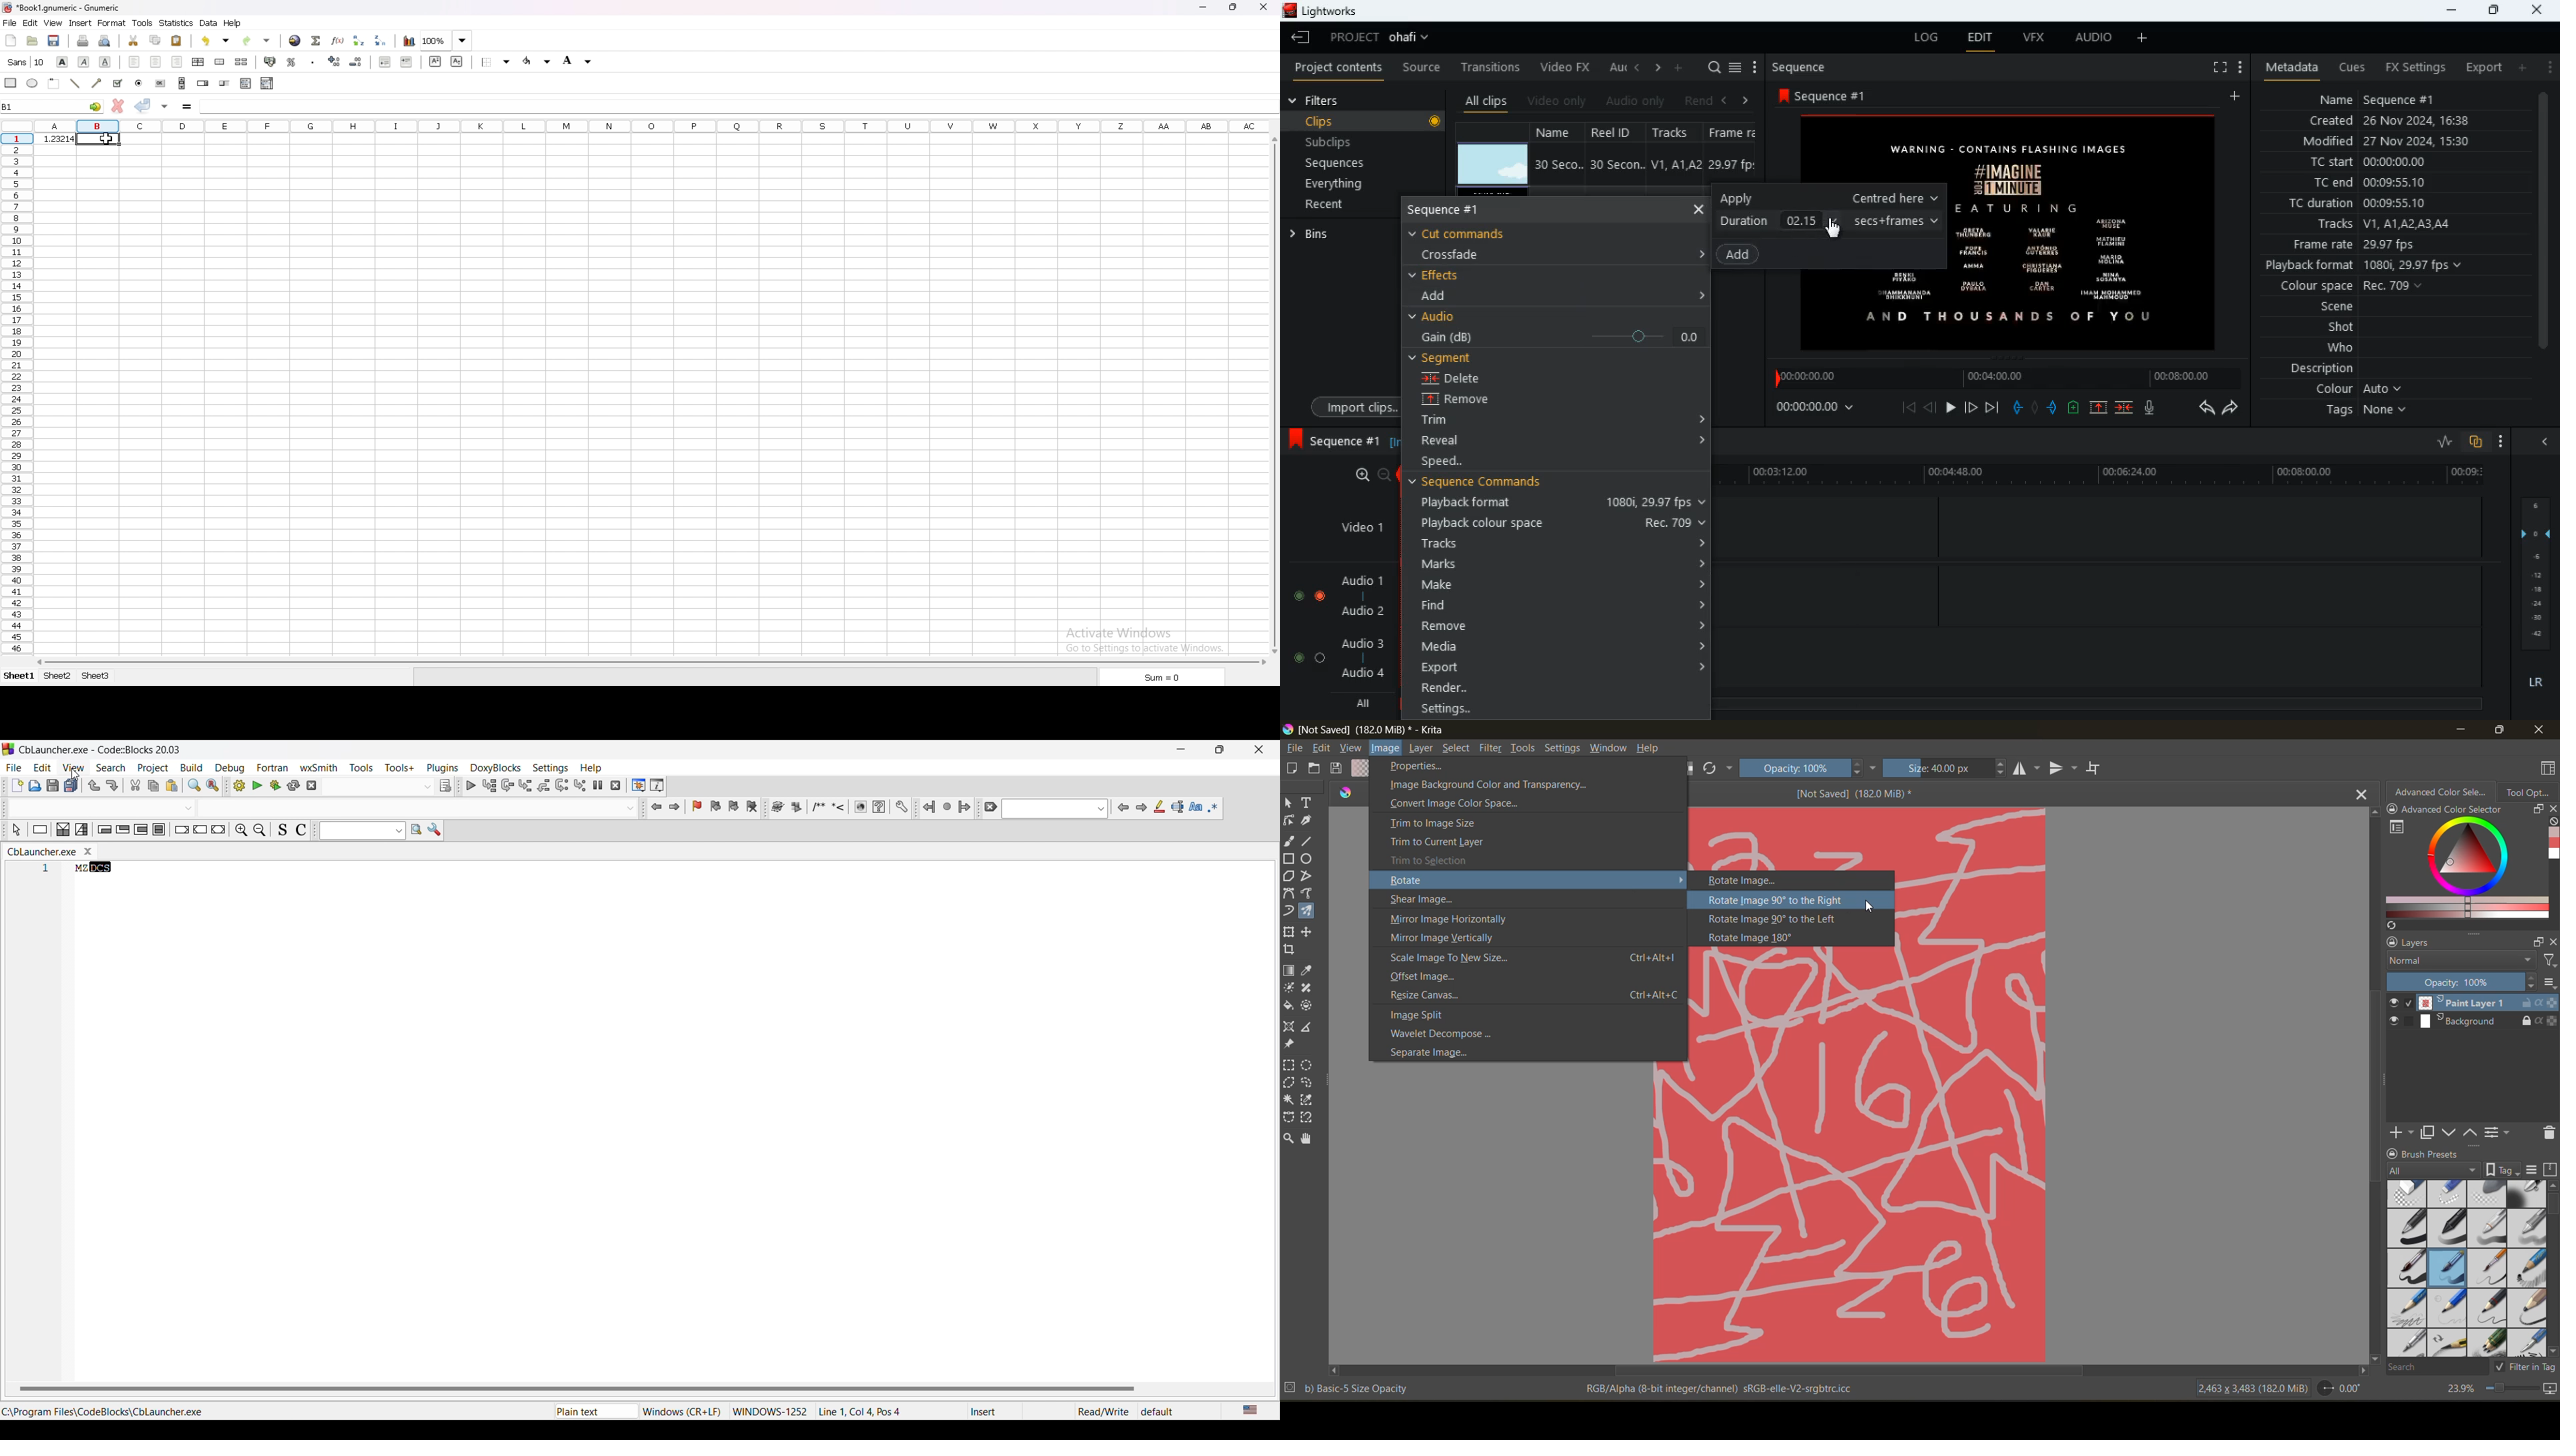 This screenshot has height=1456, width=2576. What do you see at coordinates (1493, 165) in the screenshot?
I see `image` at bounding box center [1493, 165].